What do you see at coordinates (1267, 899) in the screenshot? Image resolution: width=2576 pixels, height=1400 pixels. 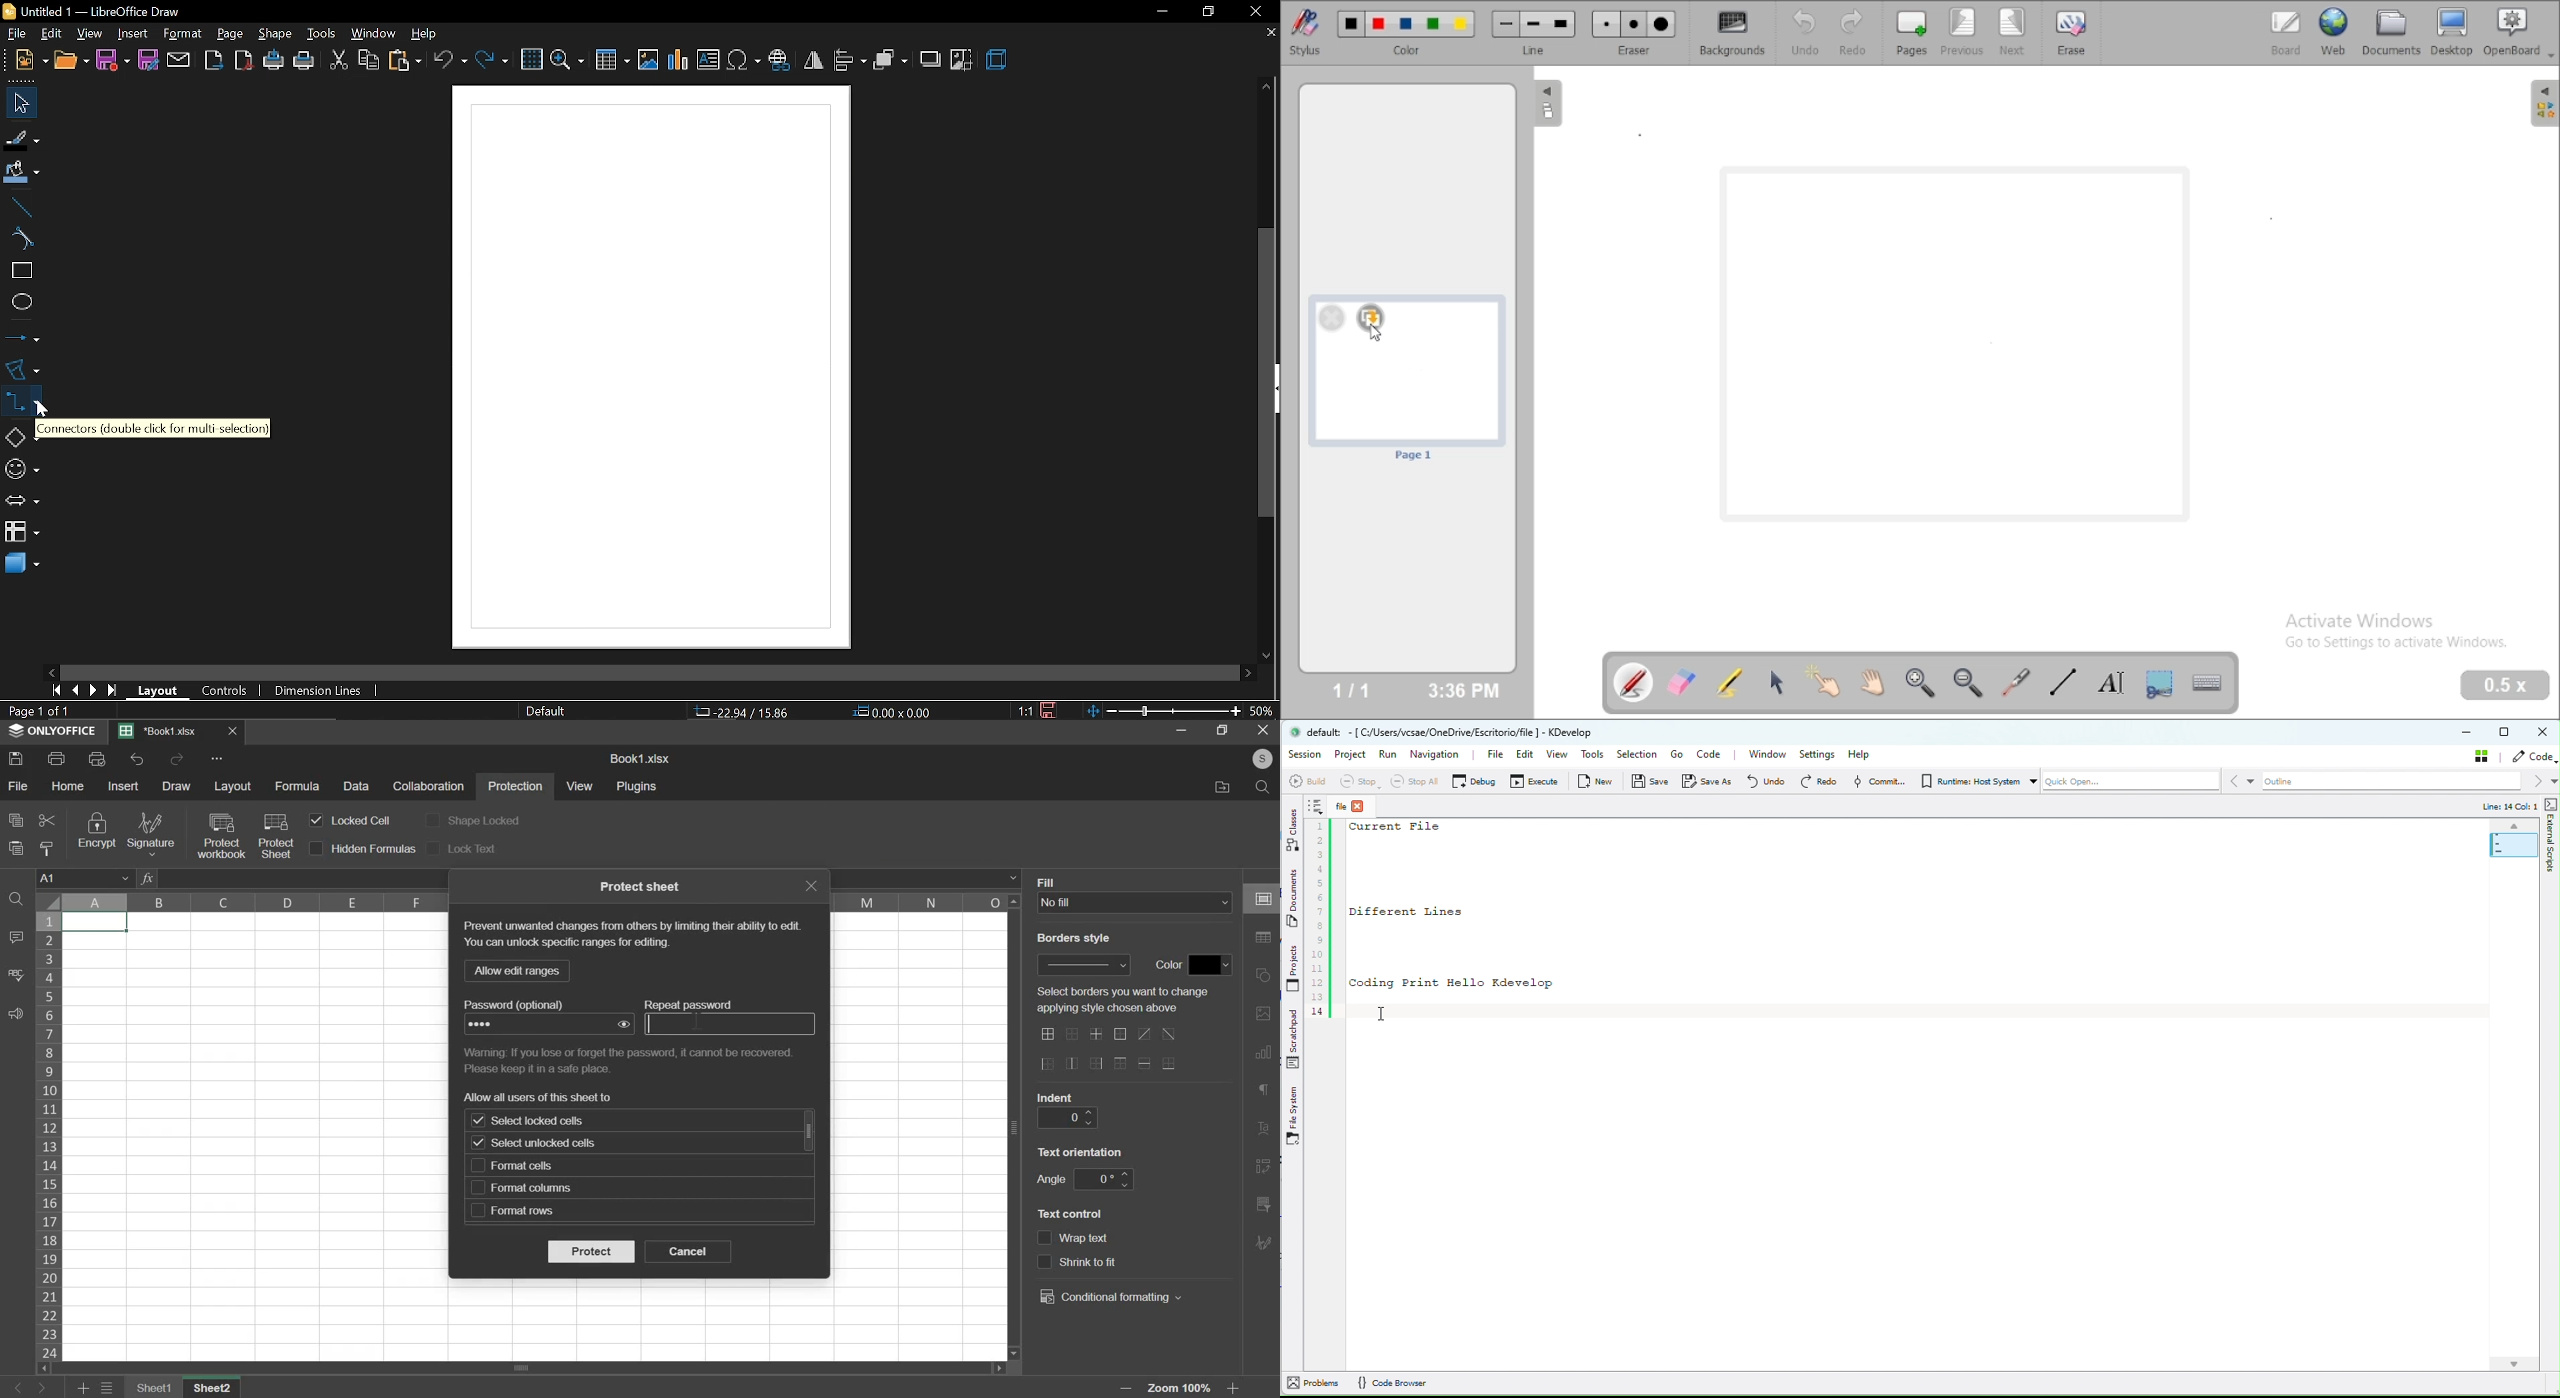 I see `right side bar` at bounding box center [1267, 899].